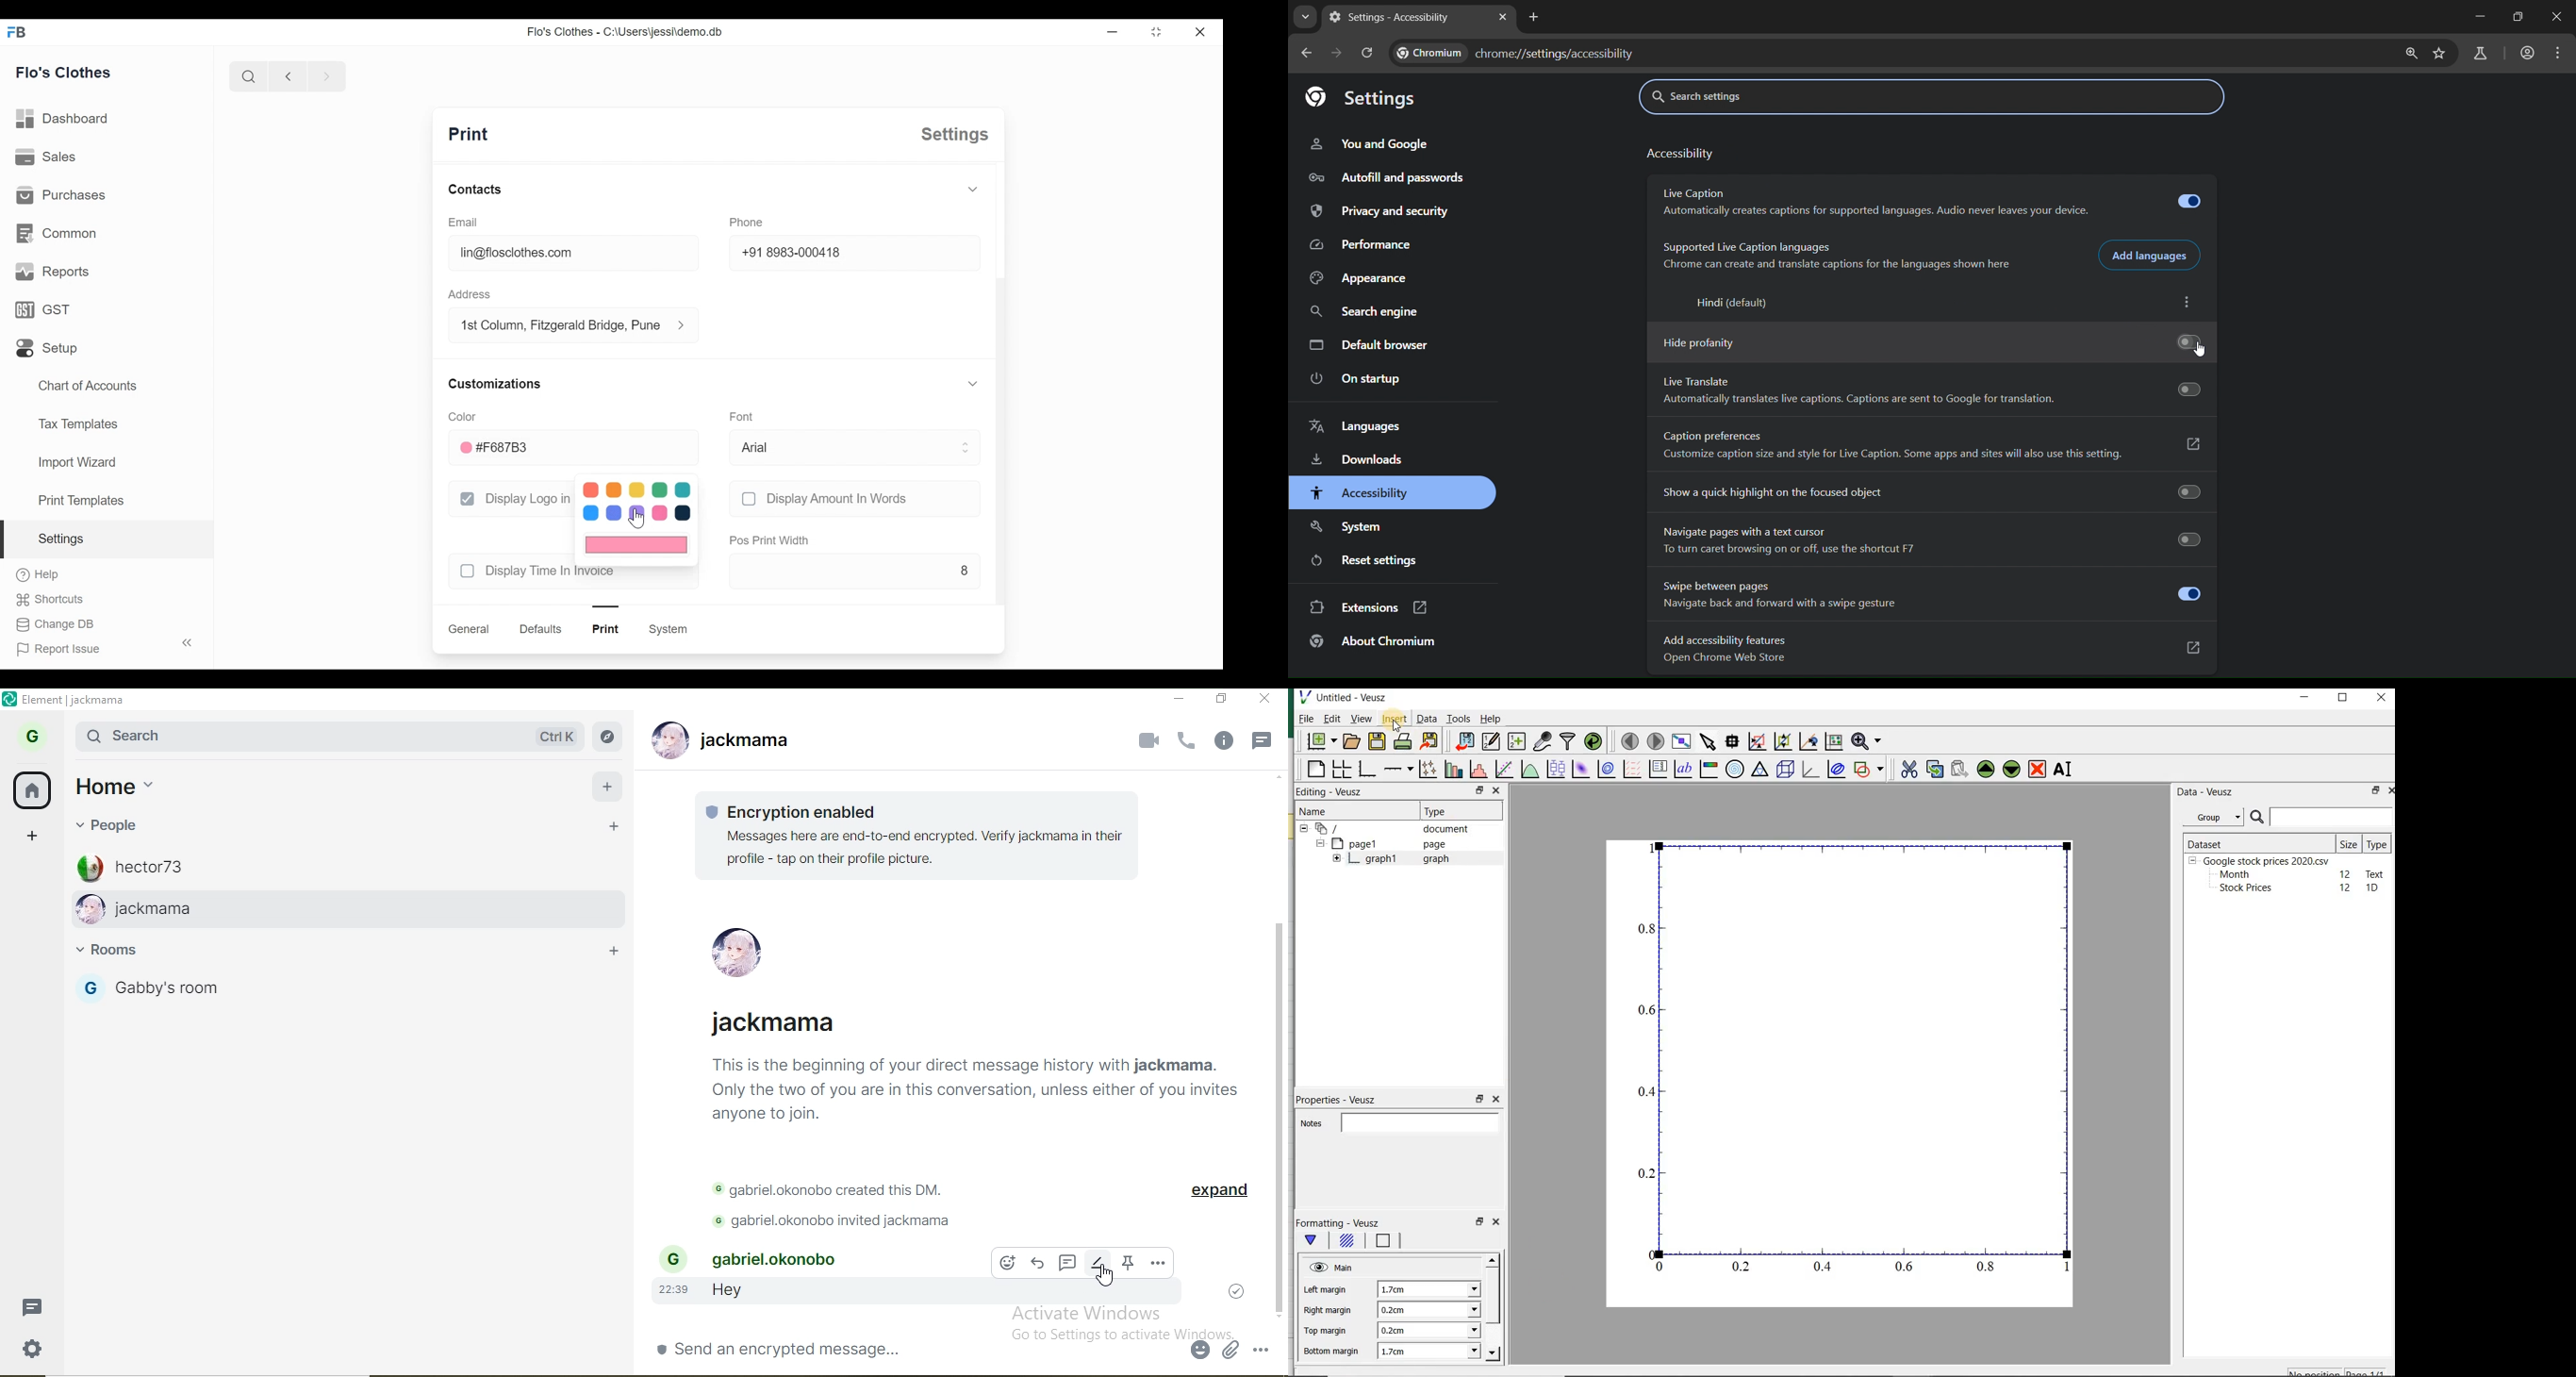 The height and width of the screenshot is (1400, 2576). I want to click on print templates, so click(82, 500).